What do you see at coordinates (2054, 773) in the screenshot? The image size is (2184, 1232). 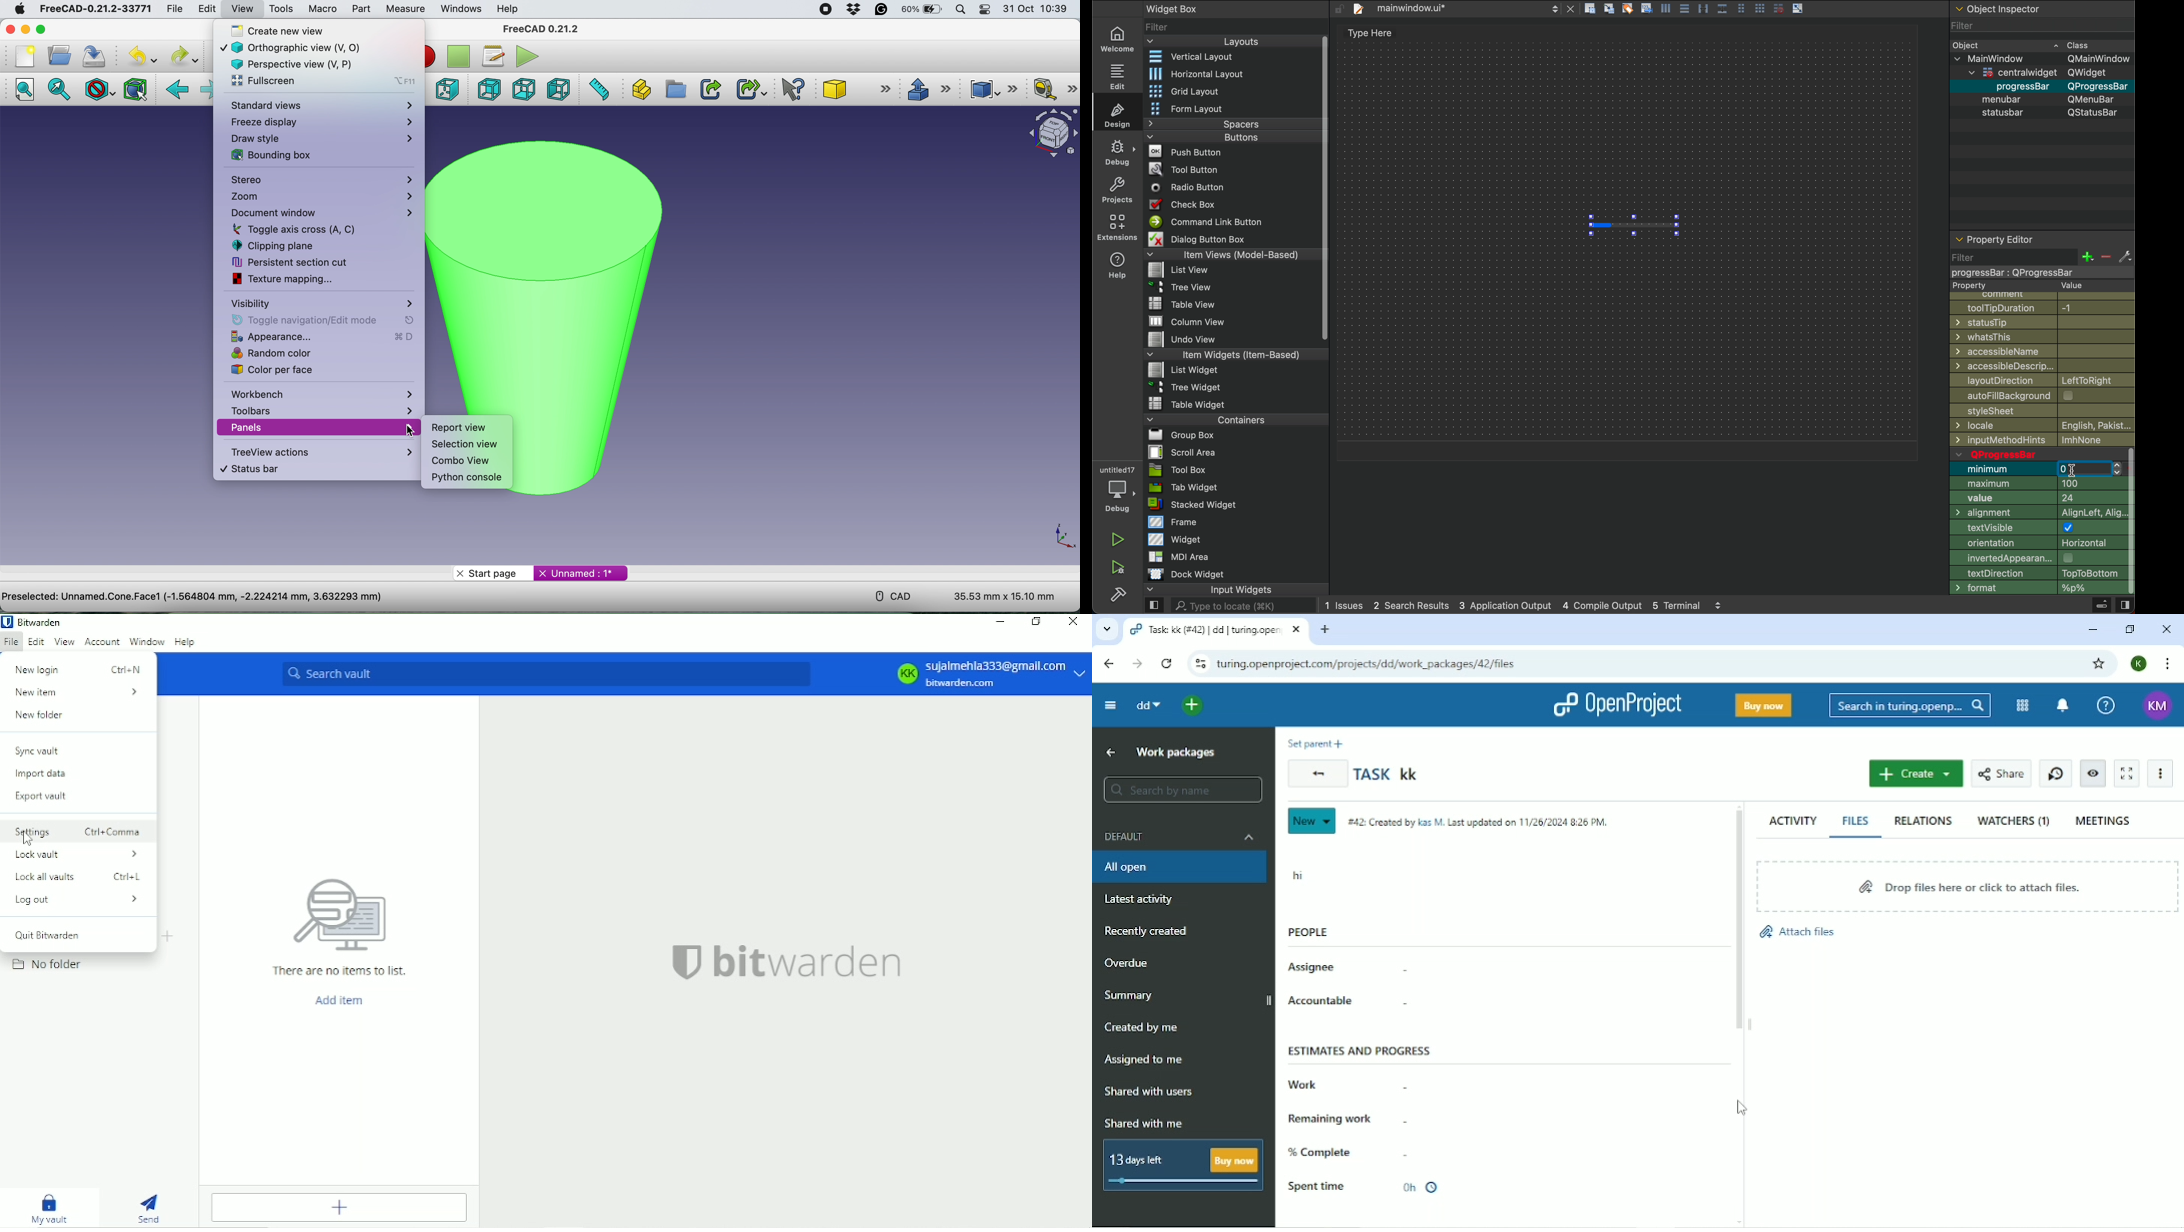 I see `Start new timer` at bounding box center [2054, 773].